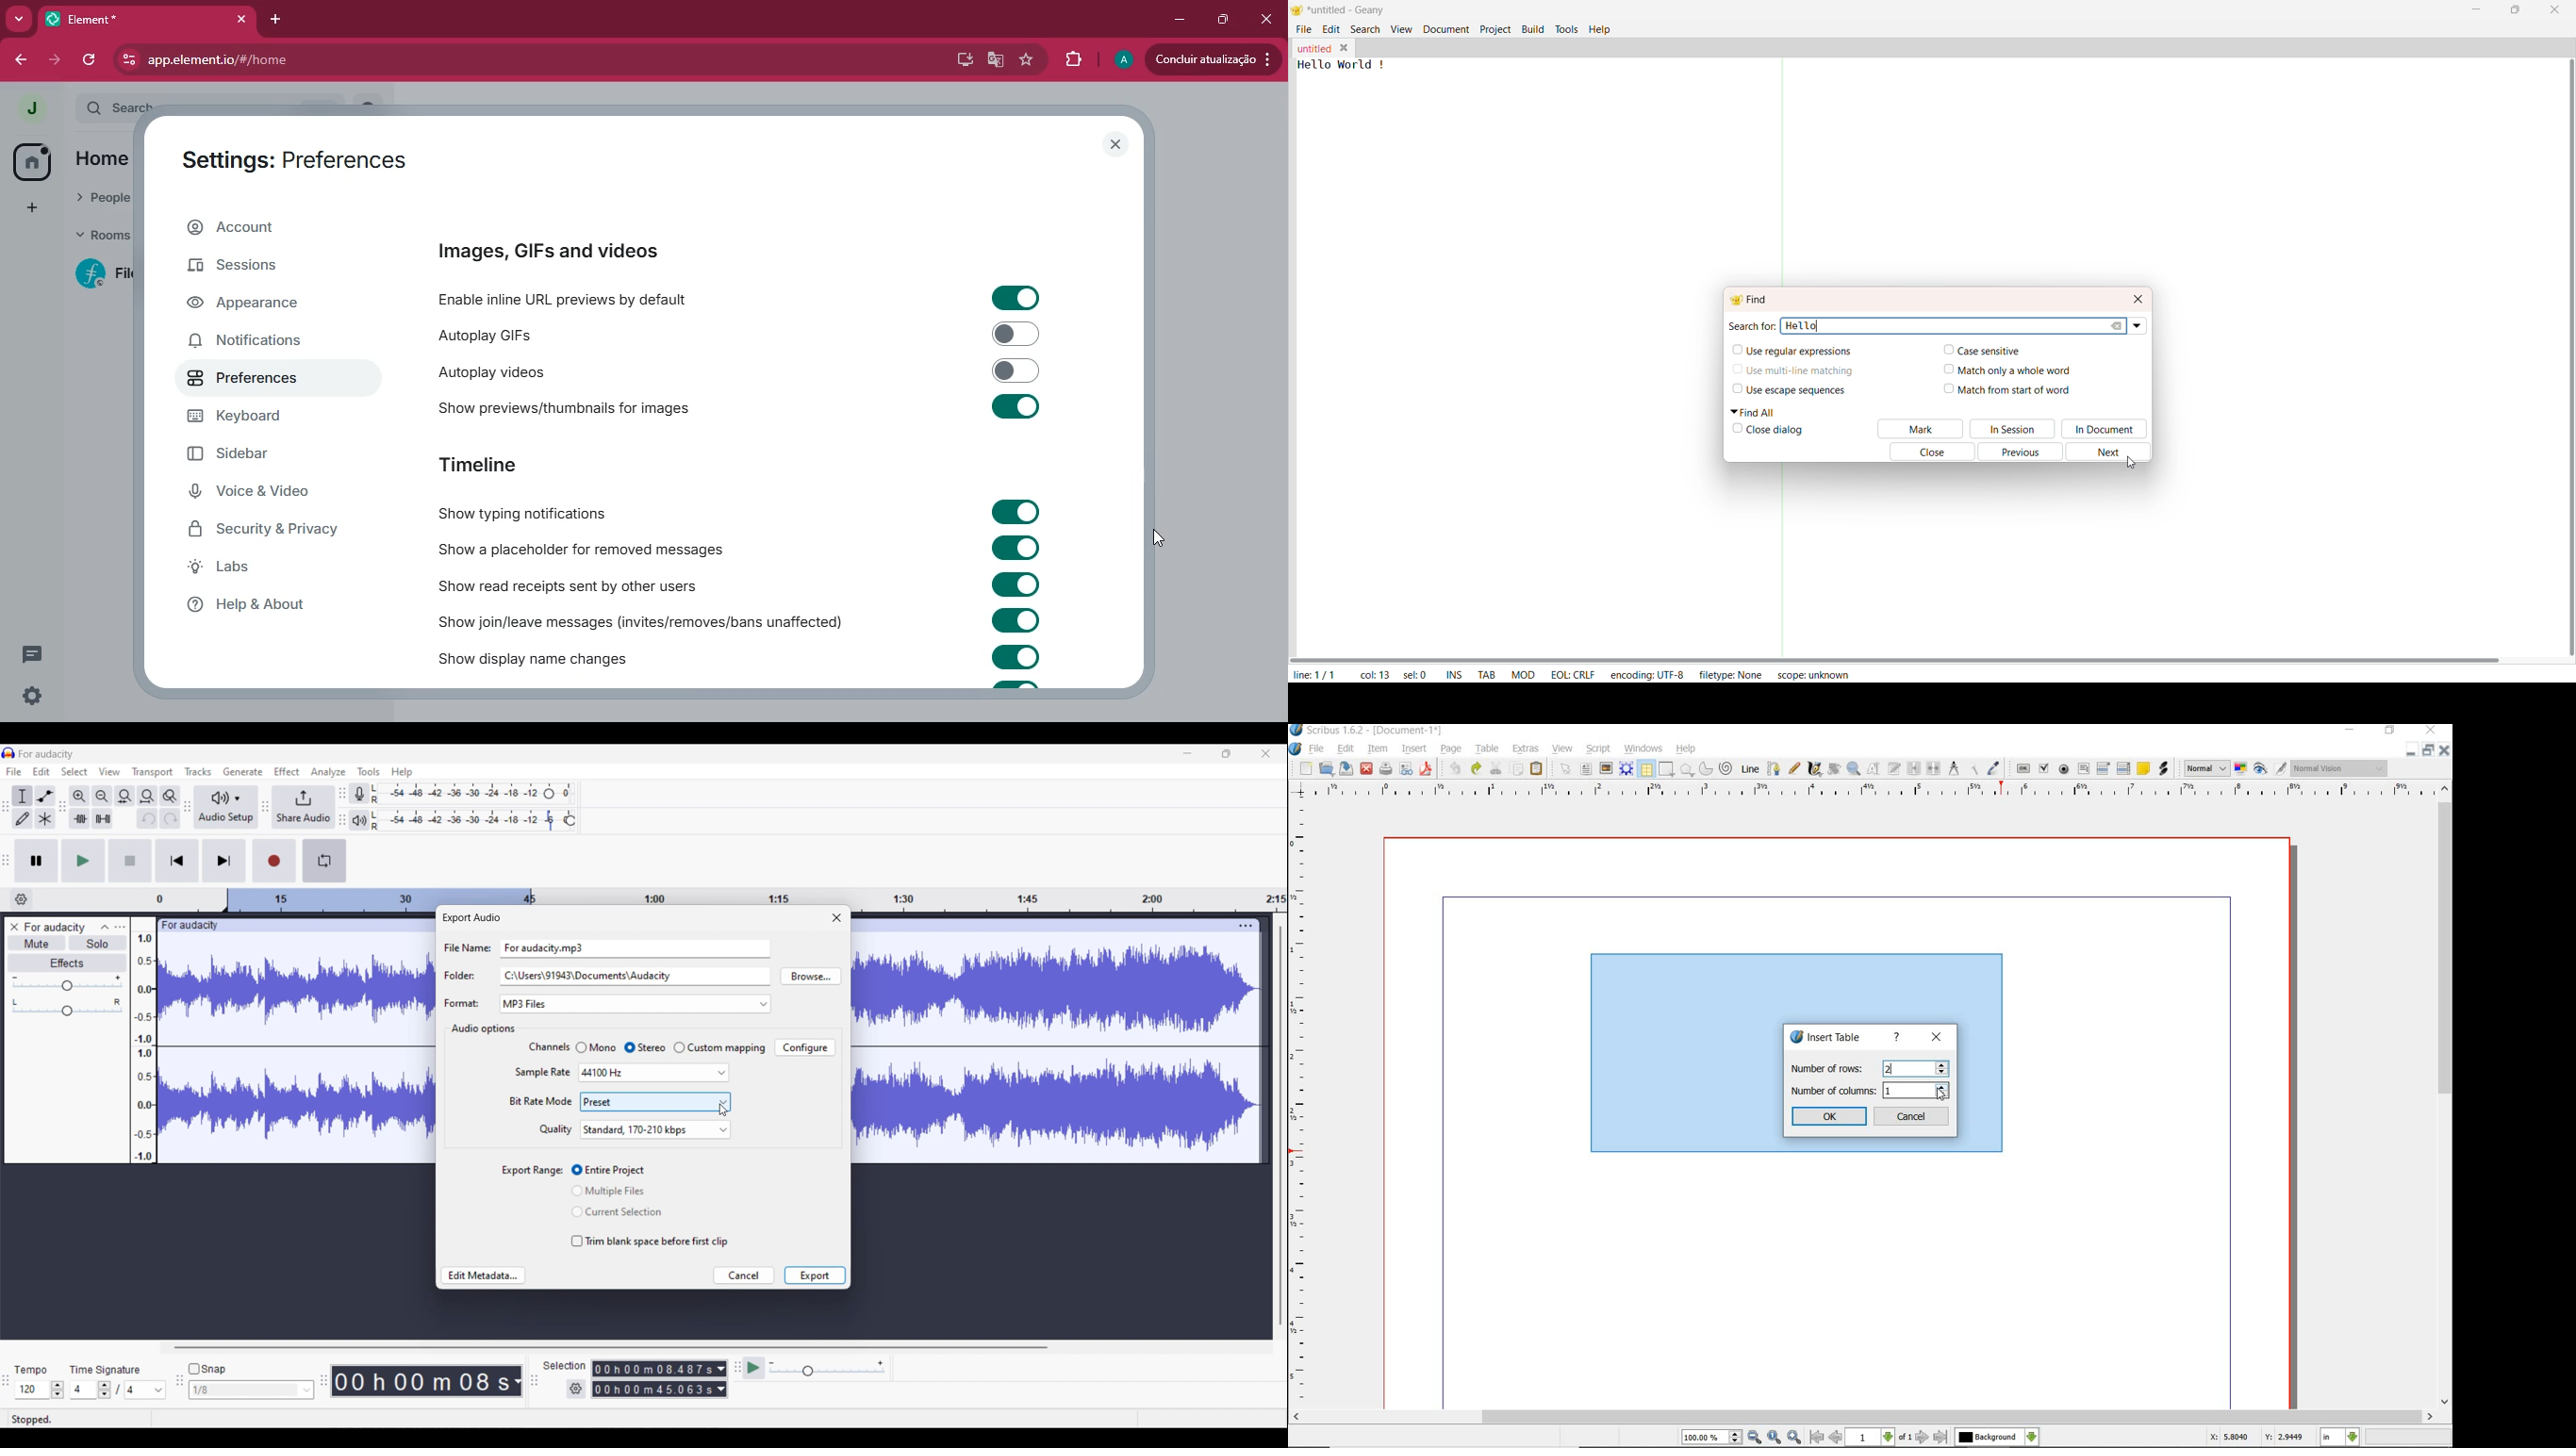  Describe the element at coordinates (79, 796) in the screenshot. I see `Zoom in` at that location.